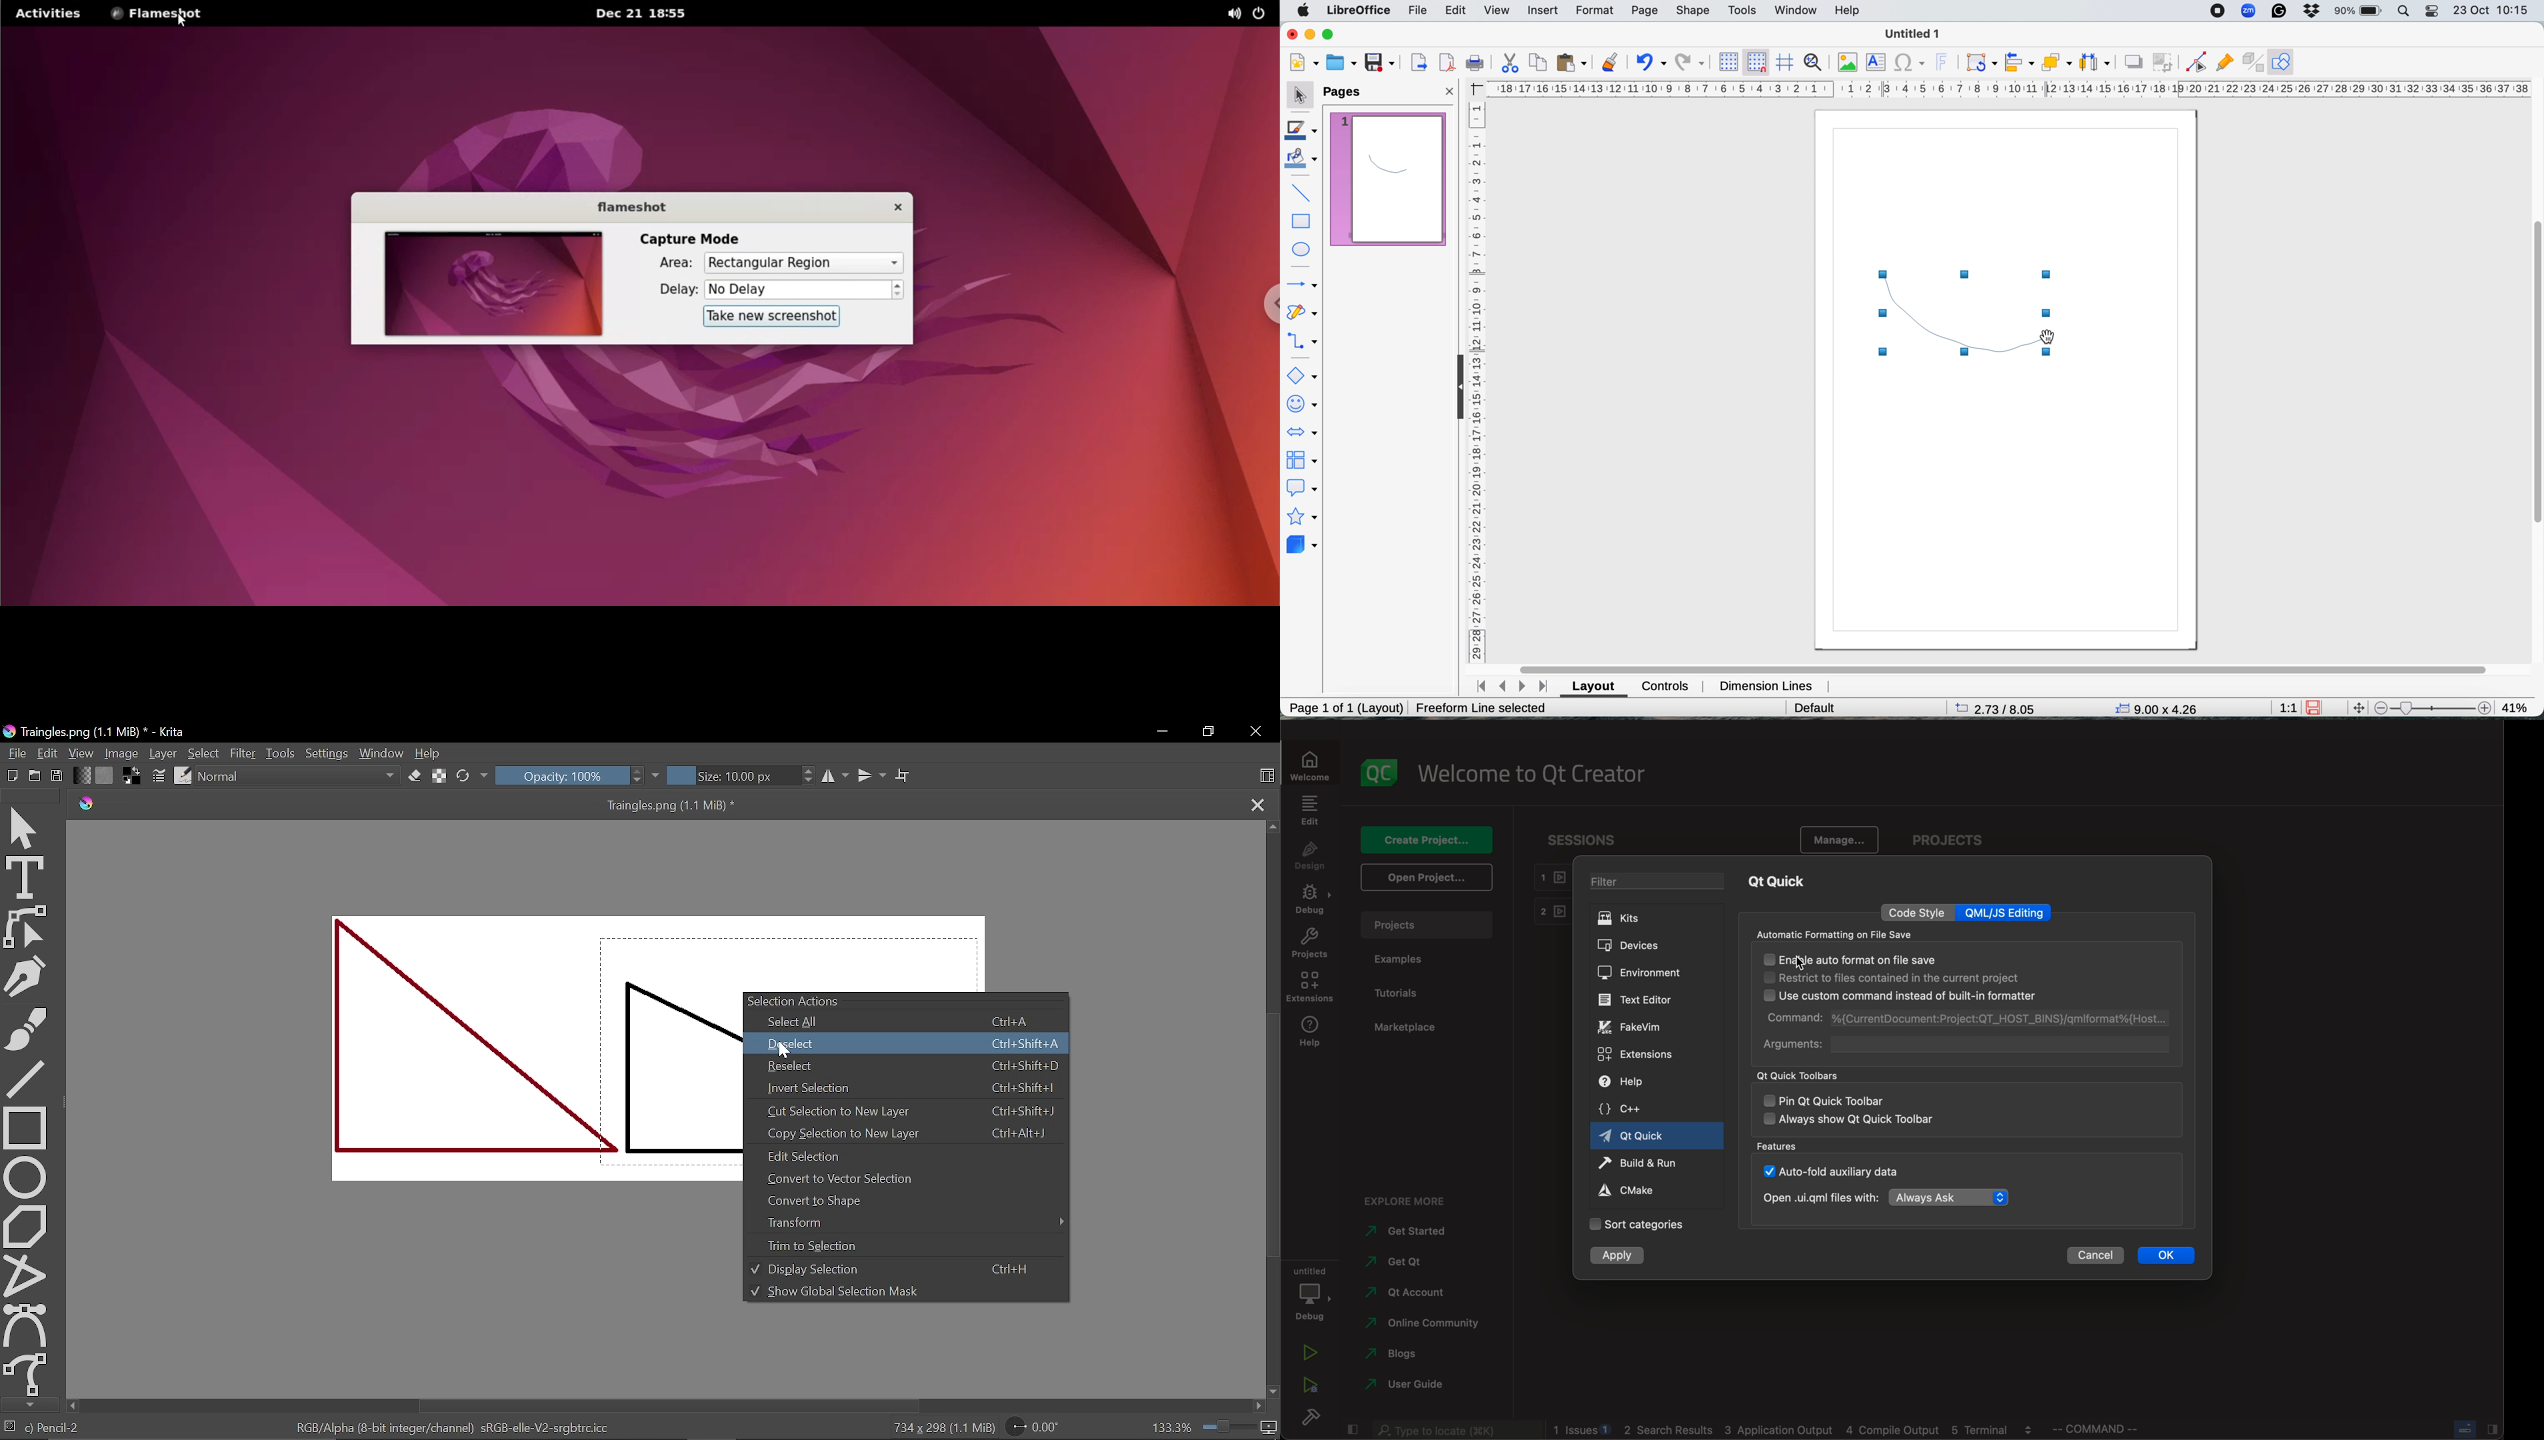 The width and height of the screenshot is (2548, 1456). What do you see at coordinates (1292, 33) in the screenshot?
I see `close` at bounding box center [1292, 33].